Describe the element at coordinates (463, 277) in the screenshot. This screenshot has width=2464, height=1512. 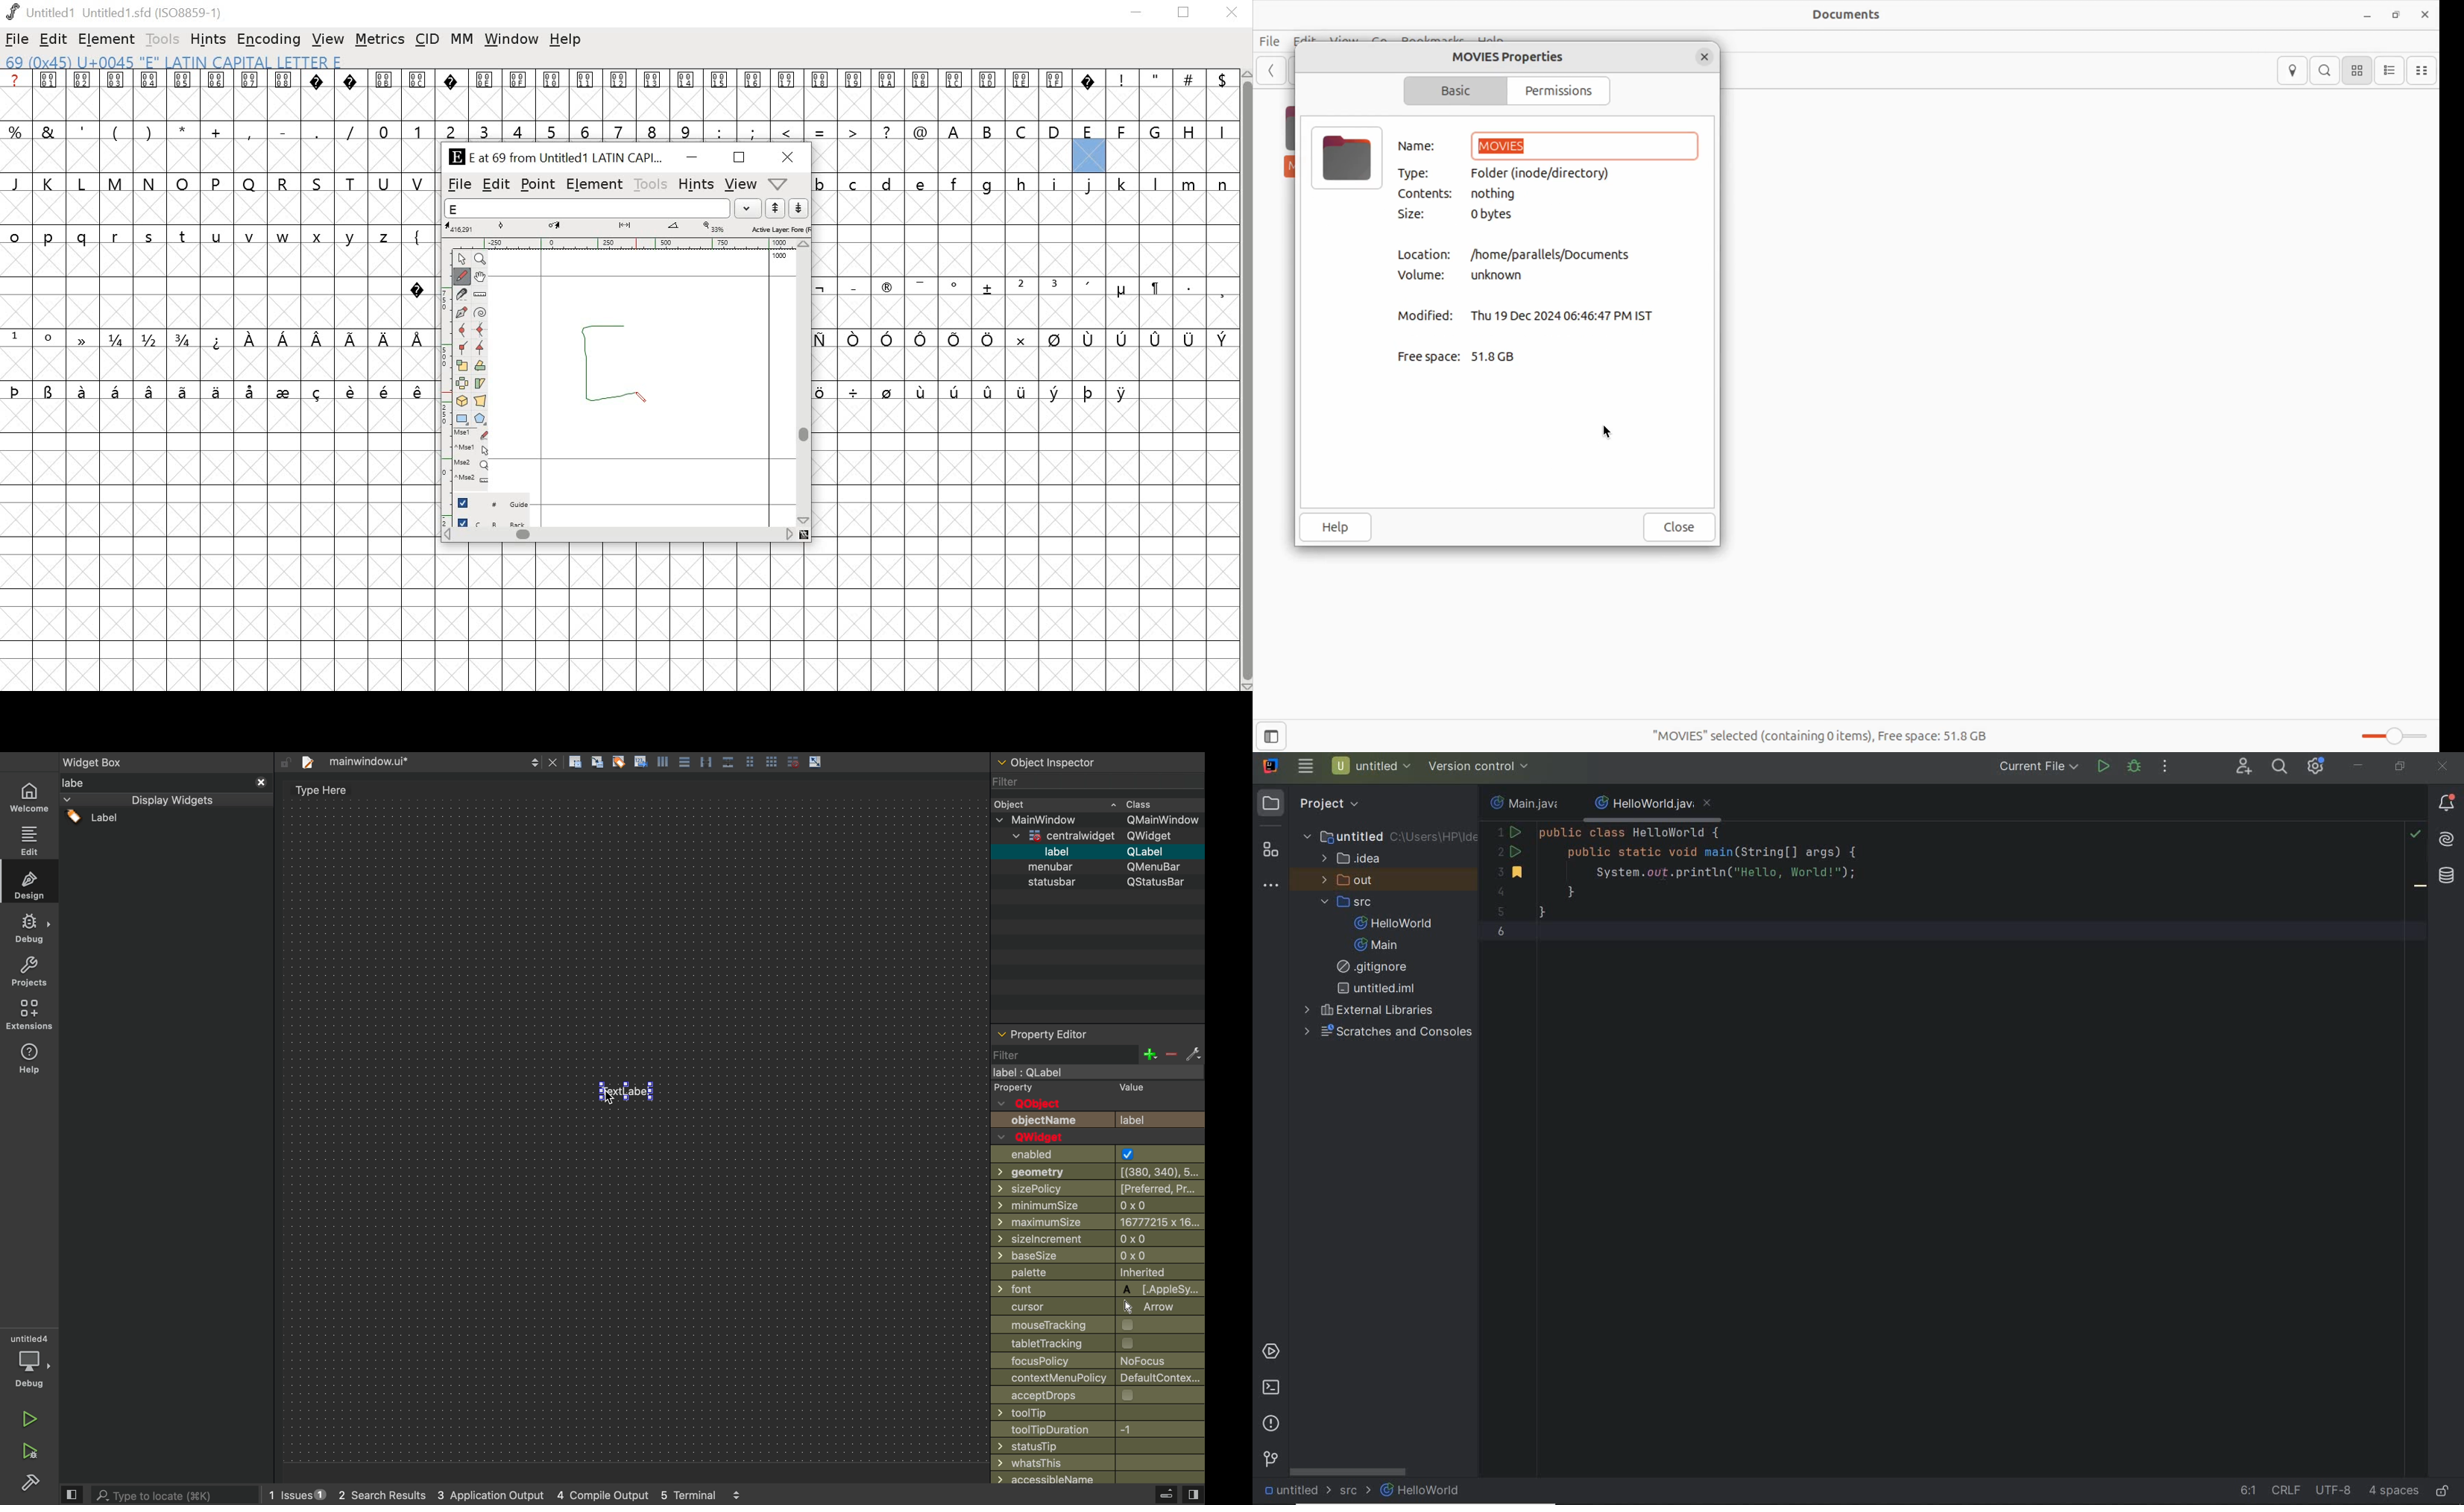
I see `Freehand` at that location.